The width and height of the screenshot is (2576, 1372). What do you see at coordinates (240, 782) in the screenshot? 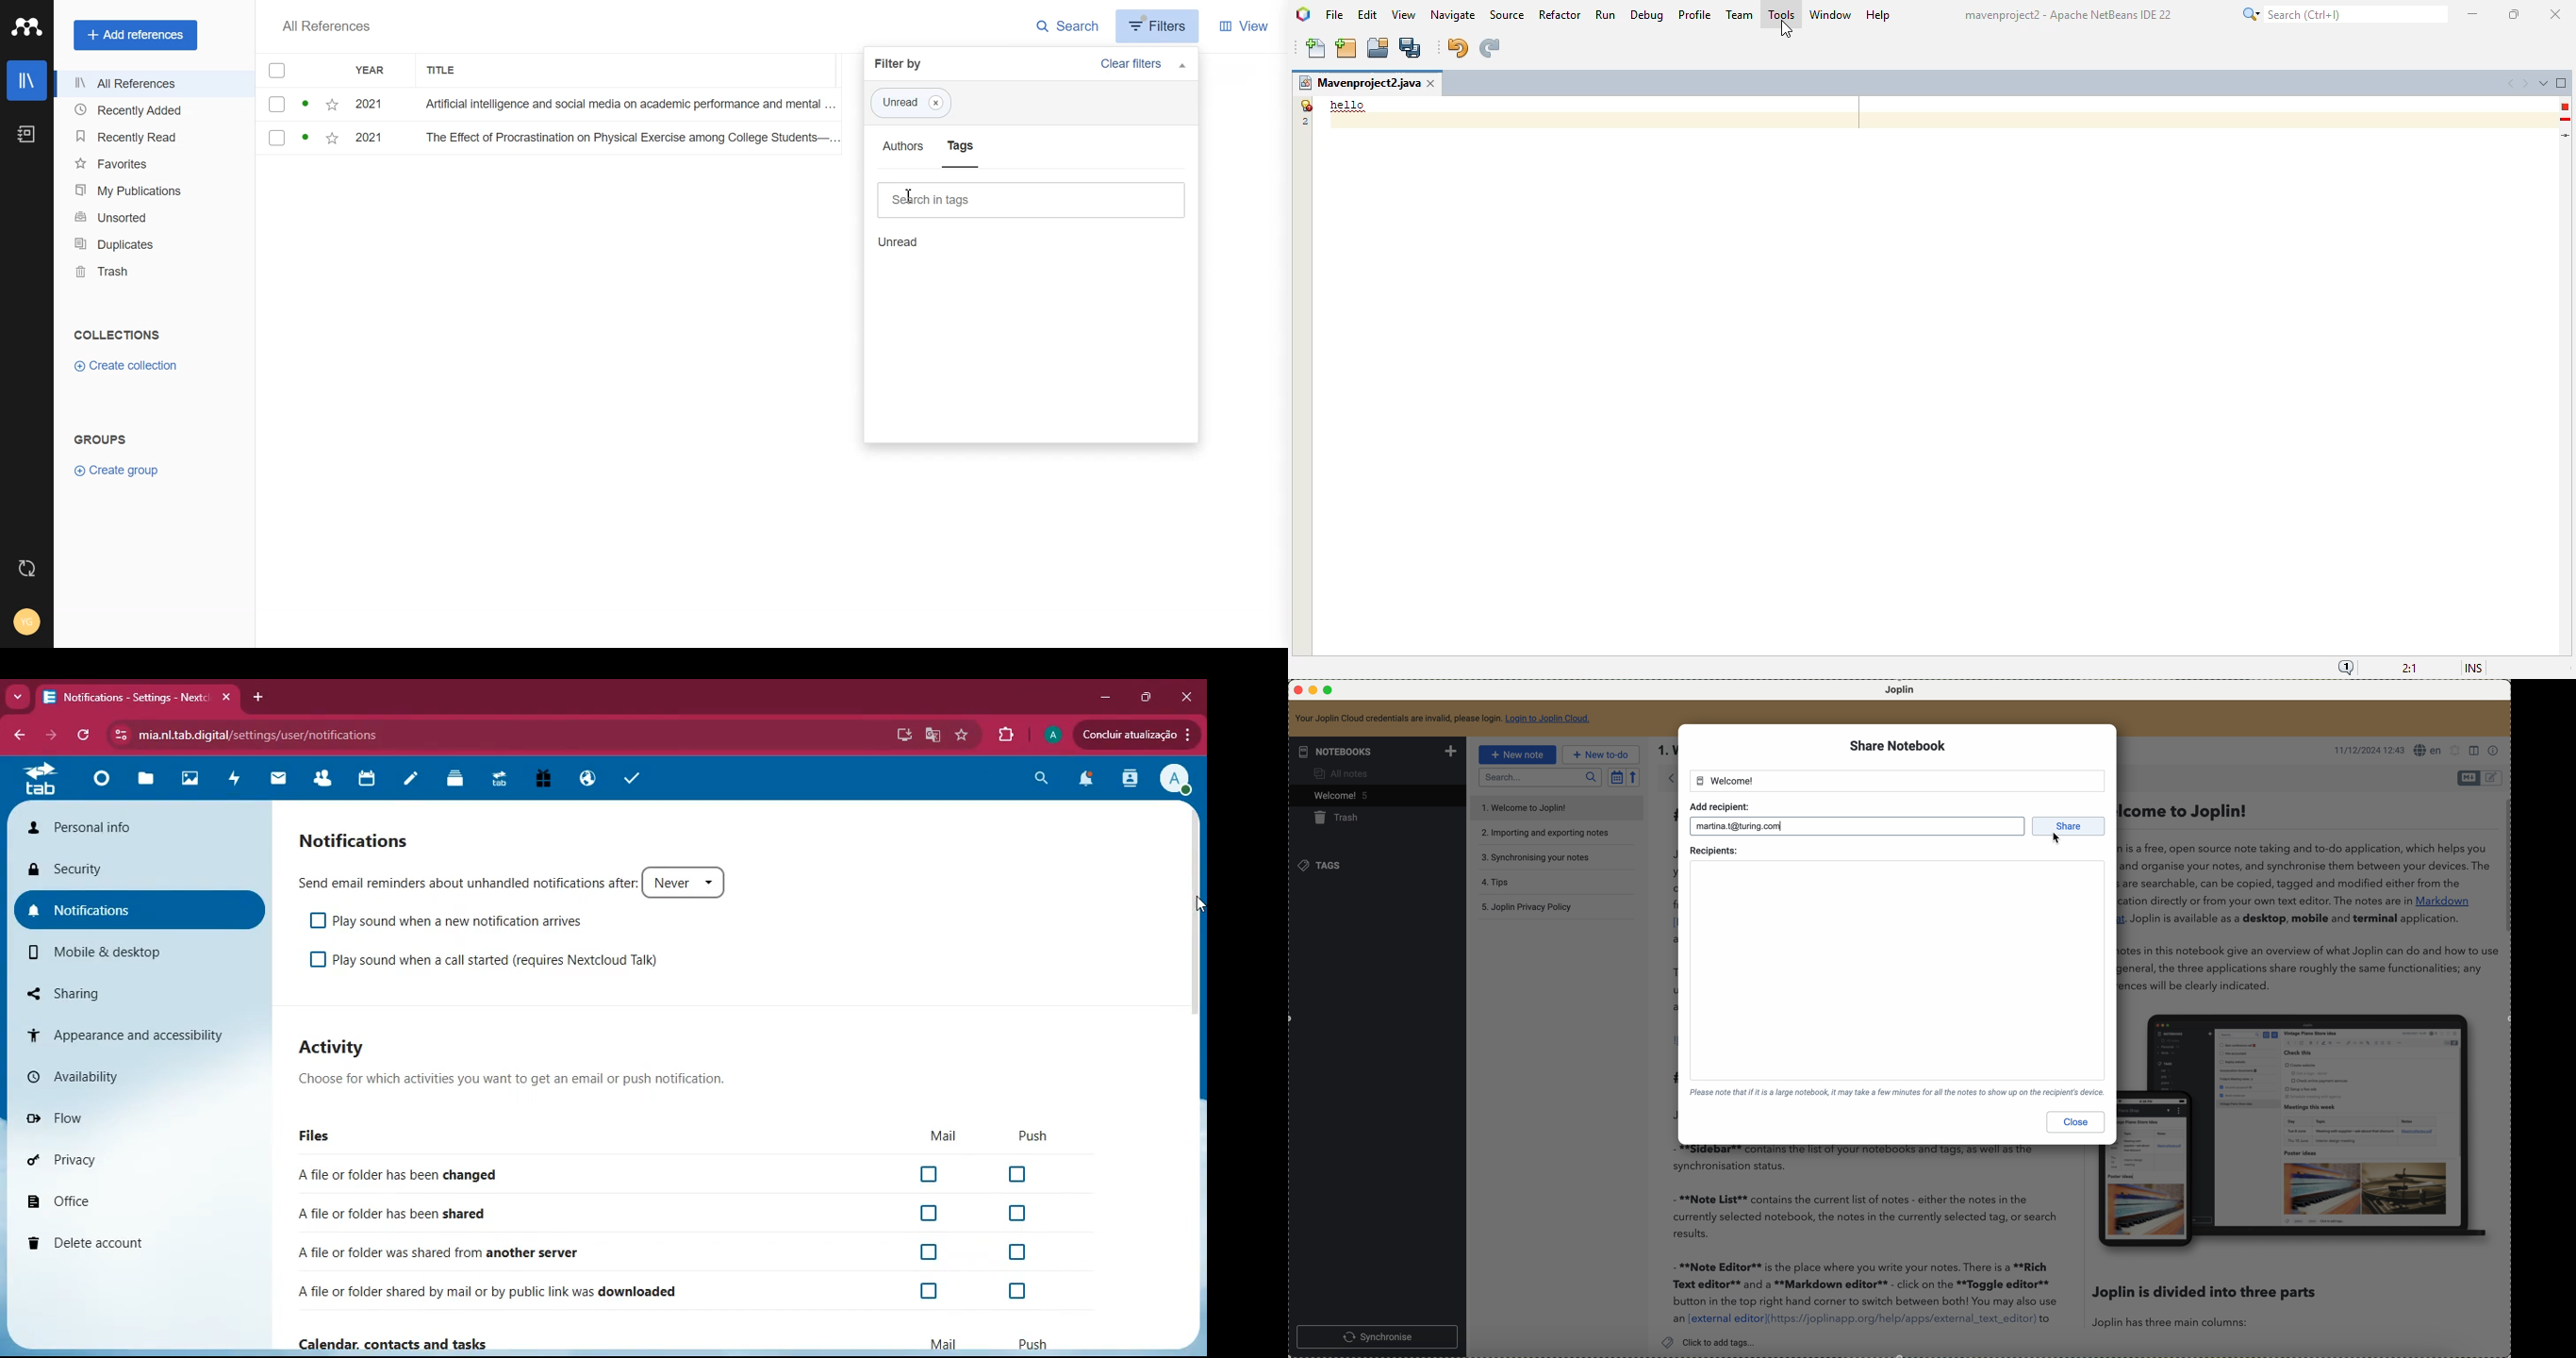
I see `activity` at bounding box center [240, 782].